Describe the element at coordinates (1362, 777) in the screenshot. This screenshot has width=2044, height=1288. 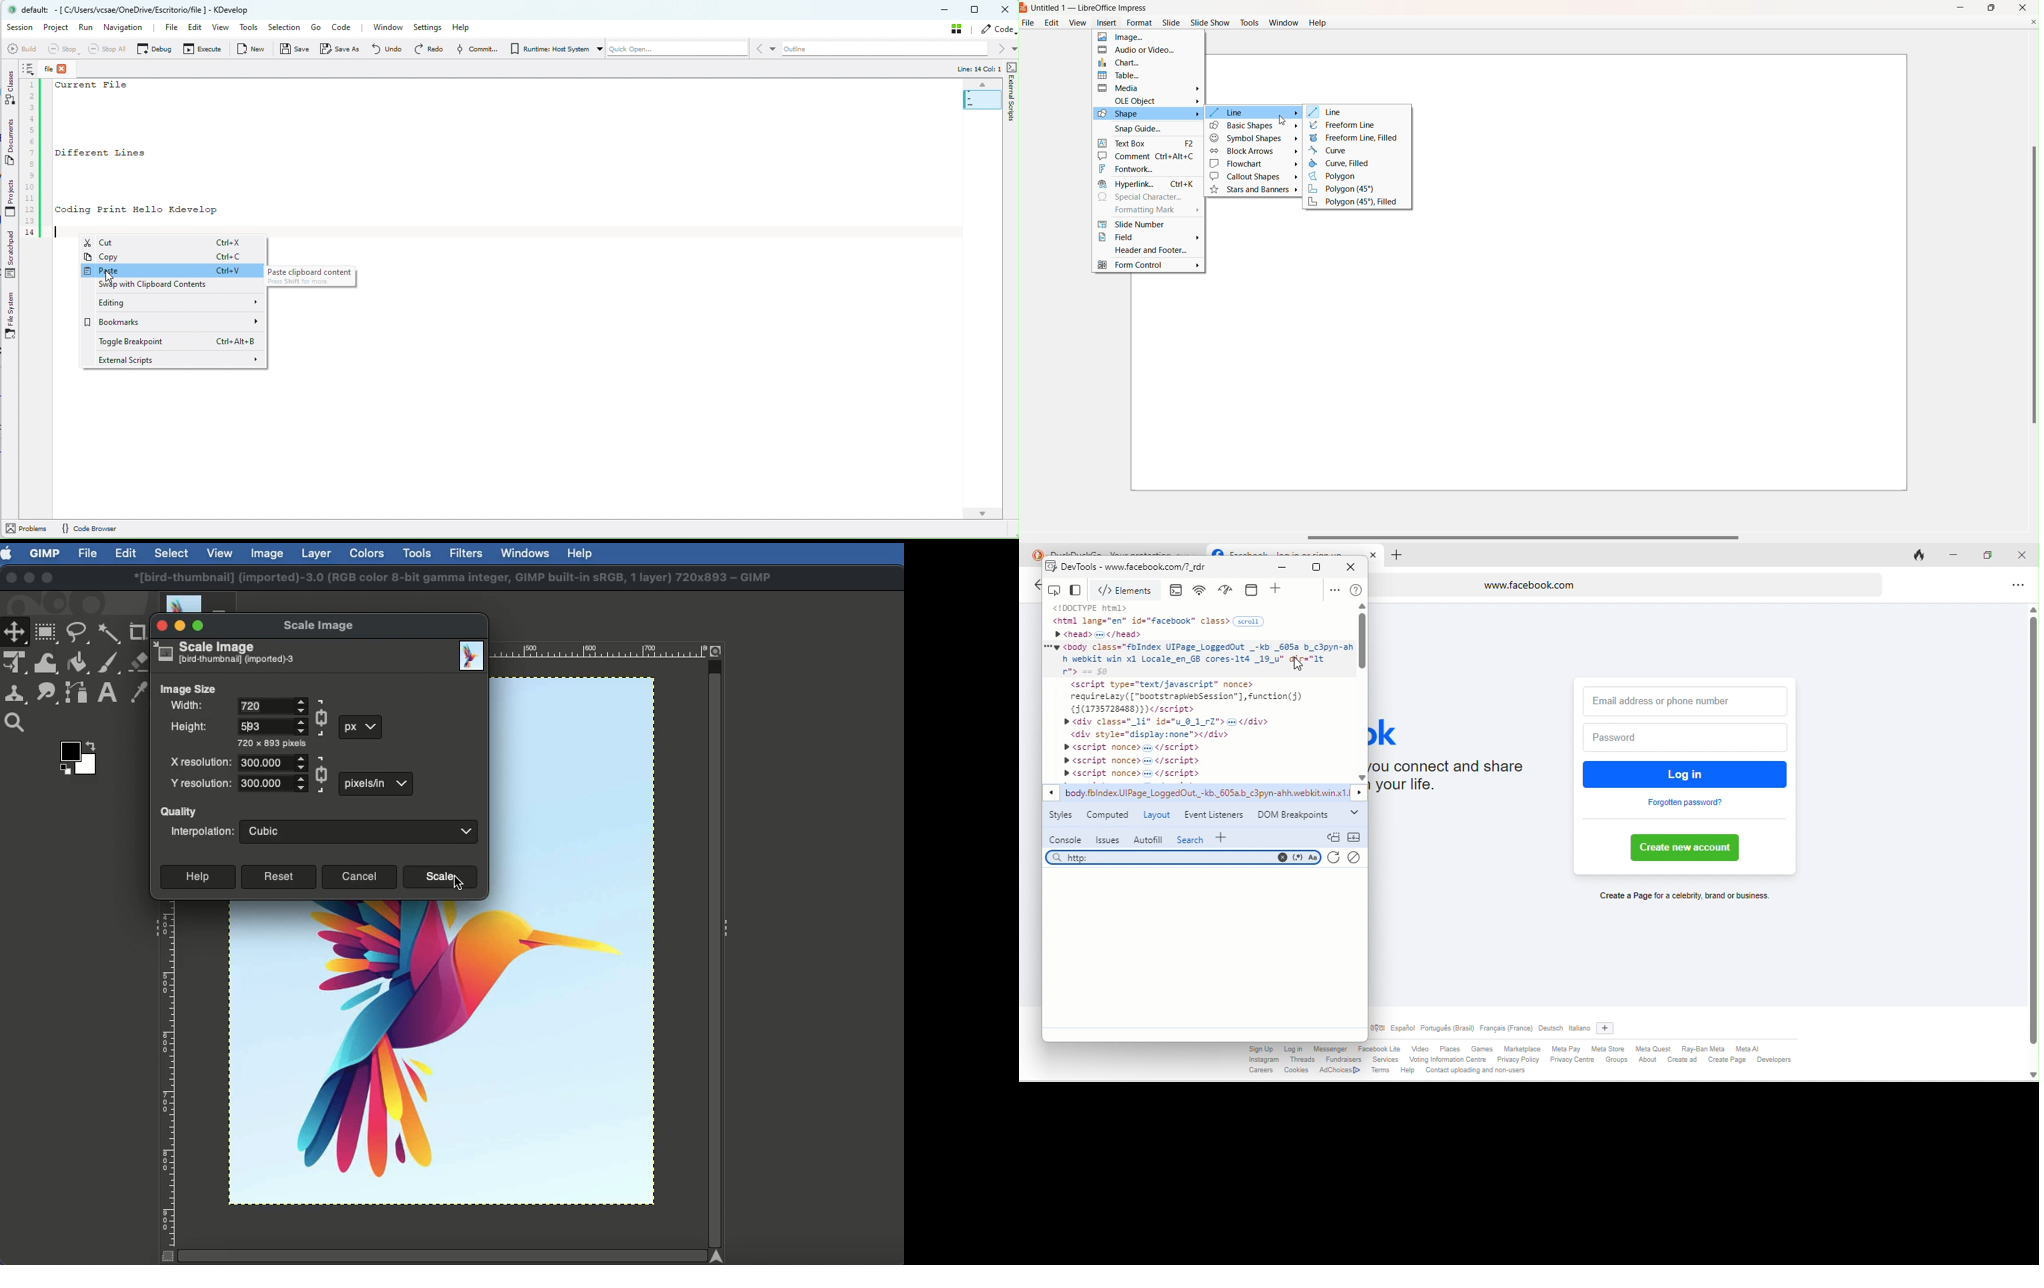
I see `scroll down` at that location.